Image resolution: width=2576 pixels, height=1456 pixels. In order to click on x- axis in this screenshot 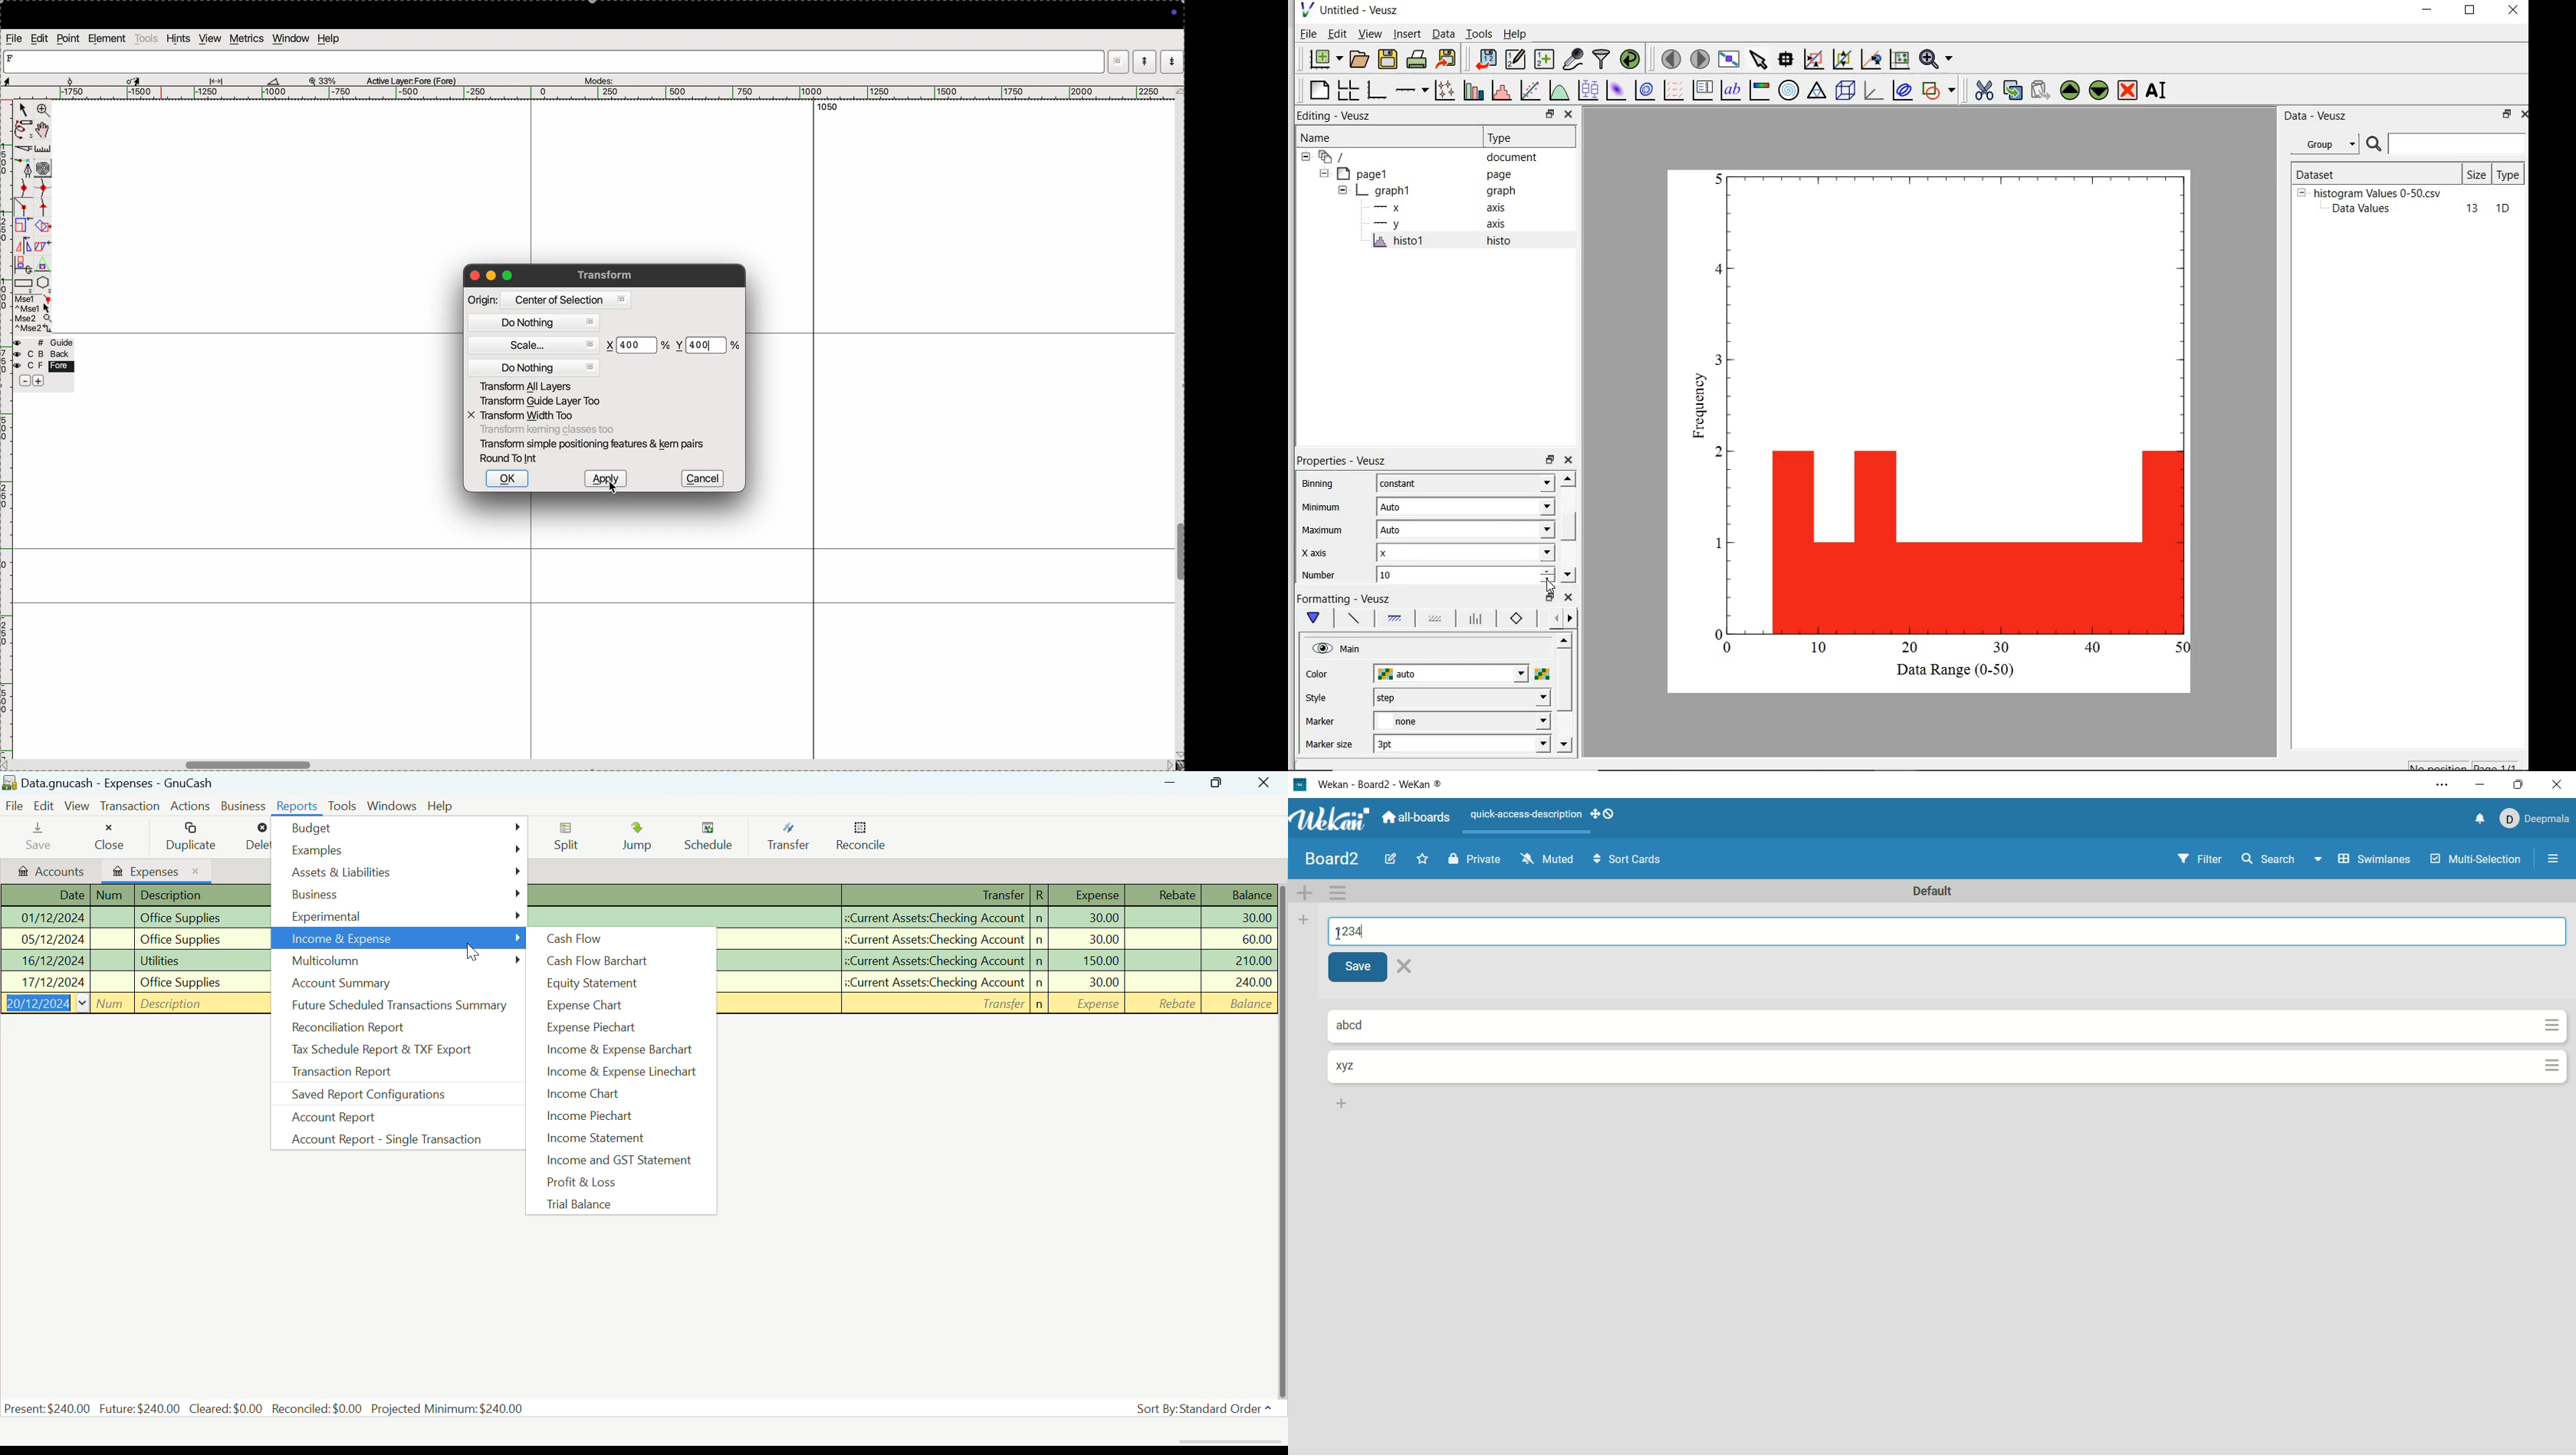, I will do `click(1390, 209)`.